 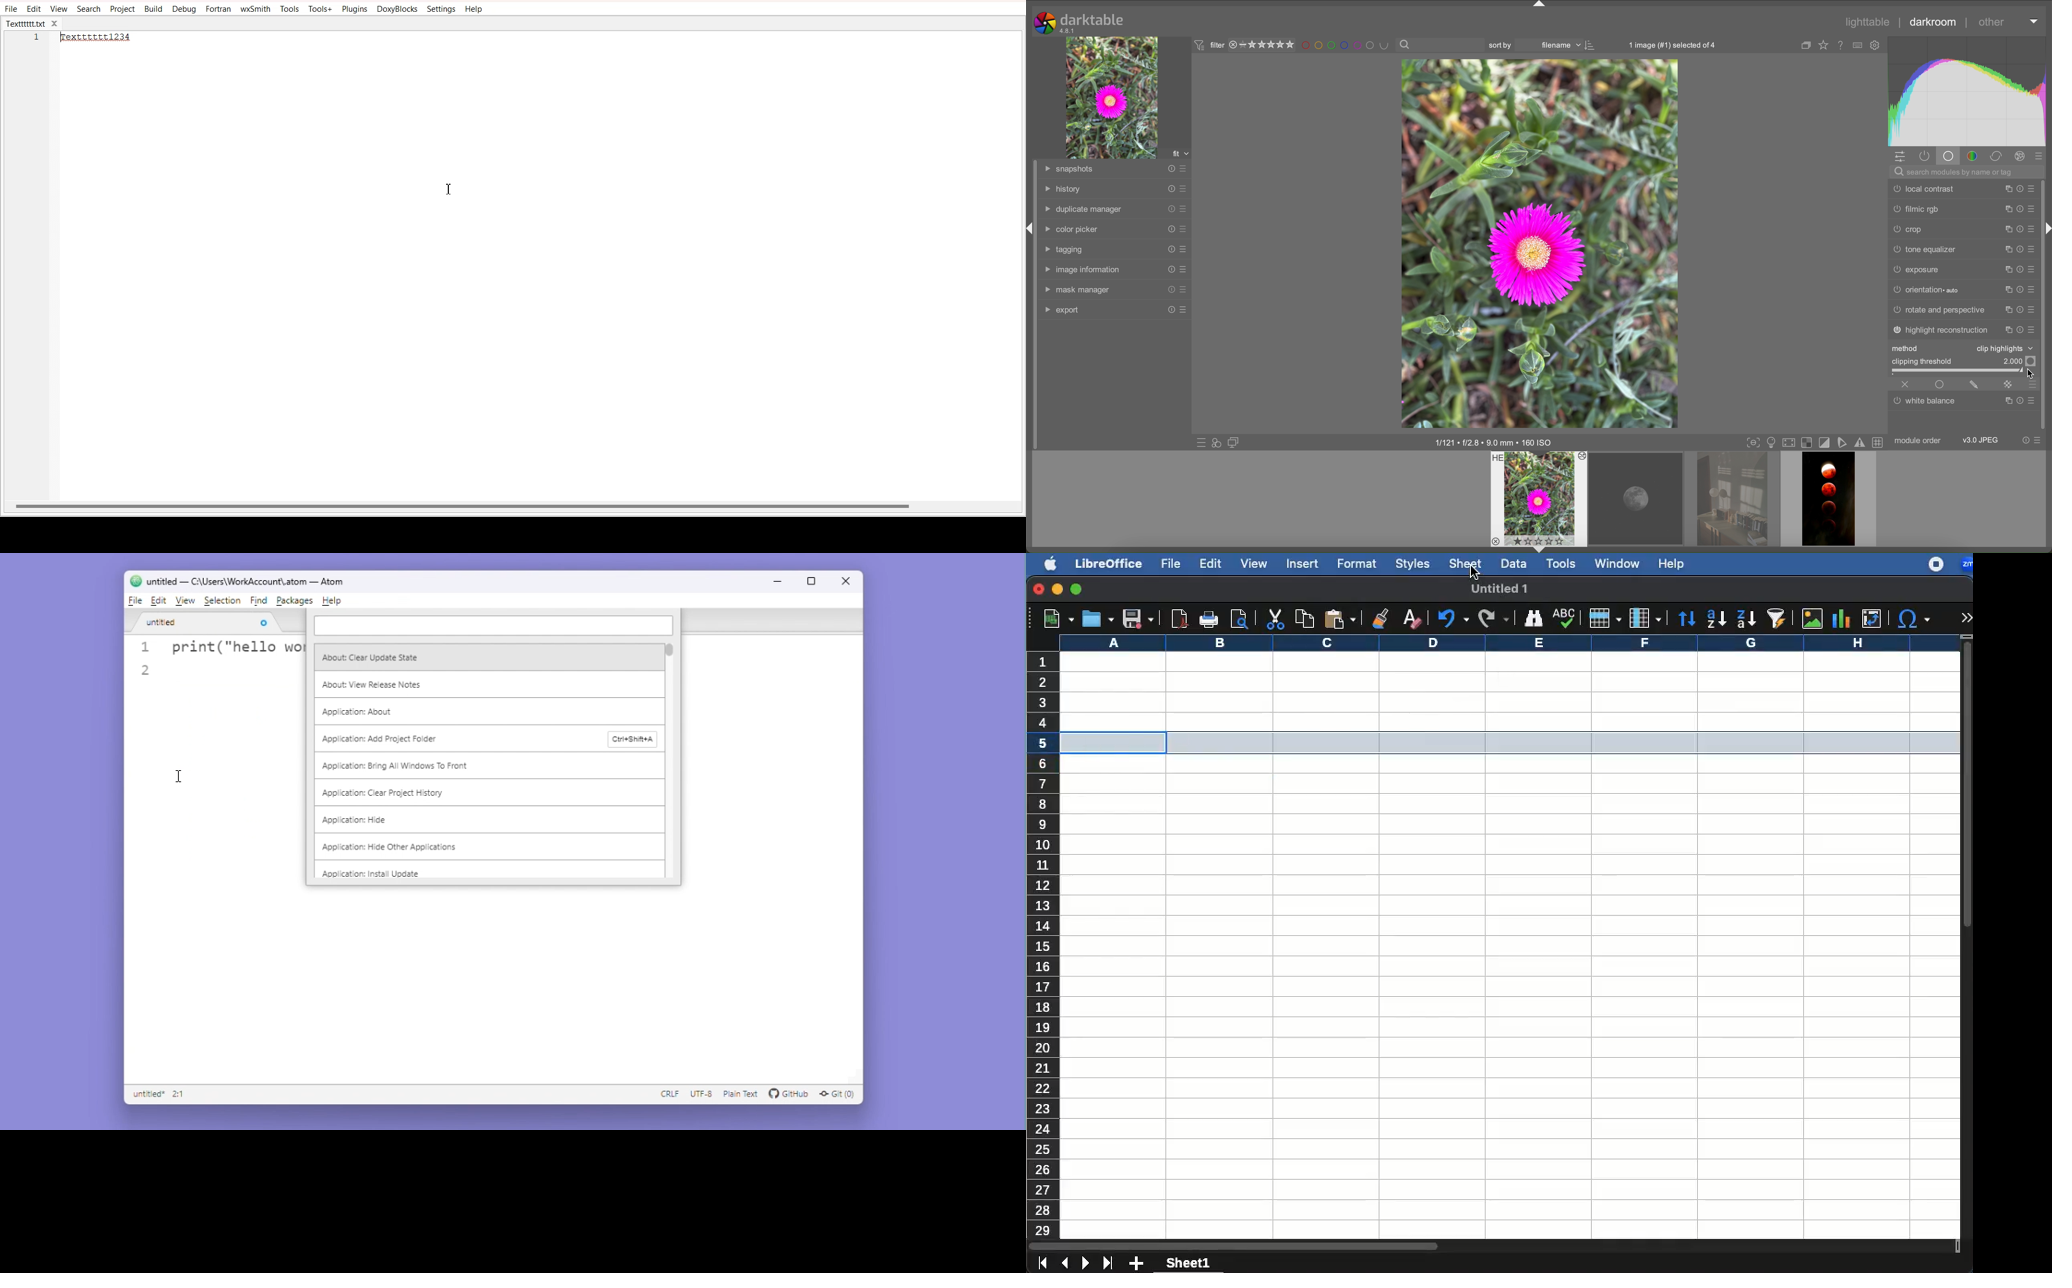 I want to click on reset presets, so click(x=1169, y=228).